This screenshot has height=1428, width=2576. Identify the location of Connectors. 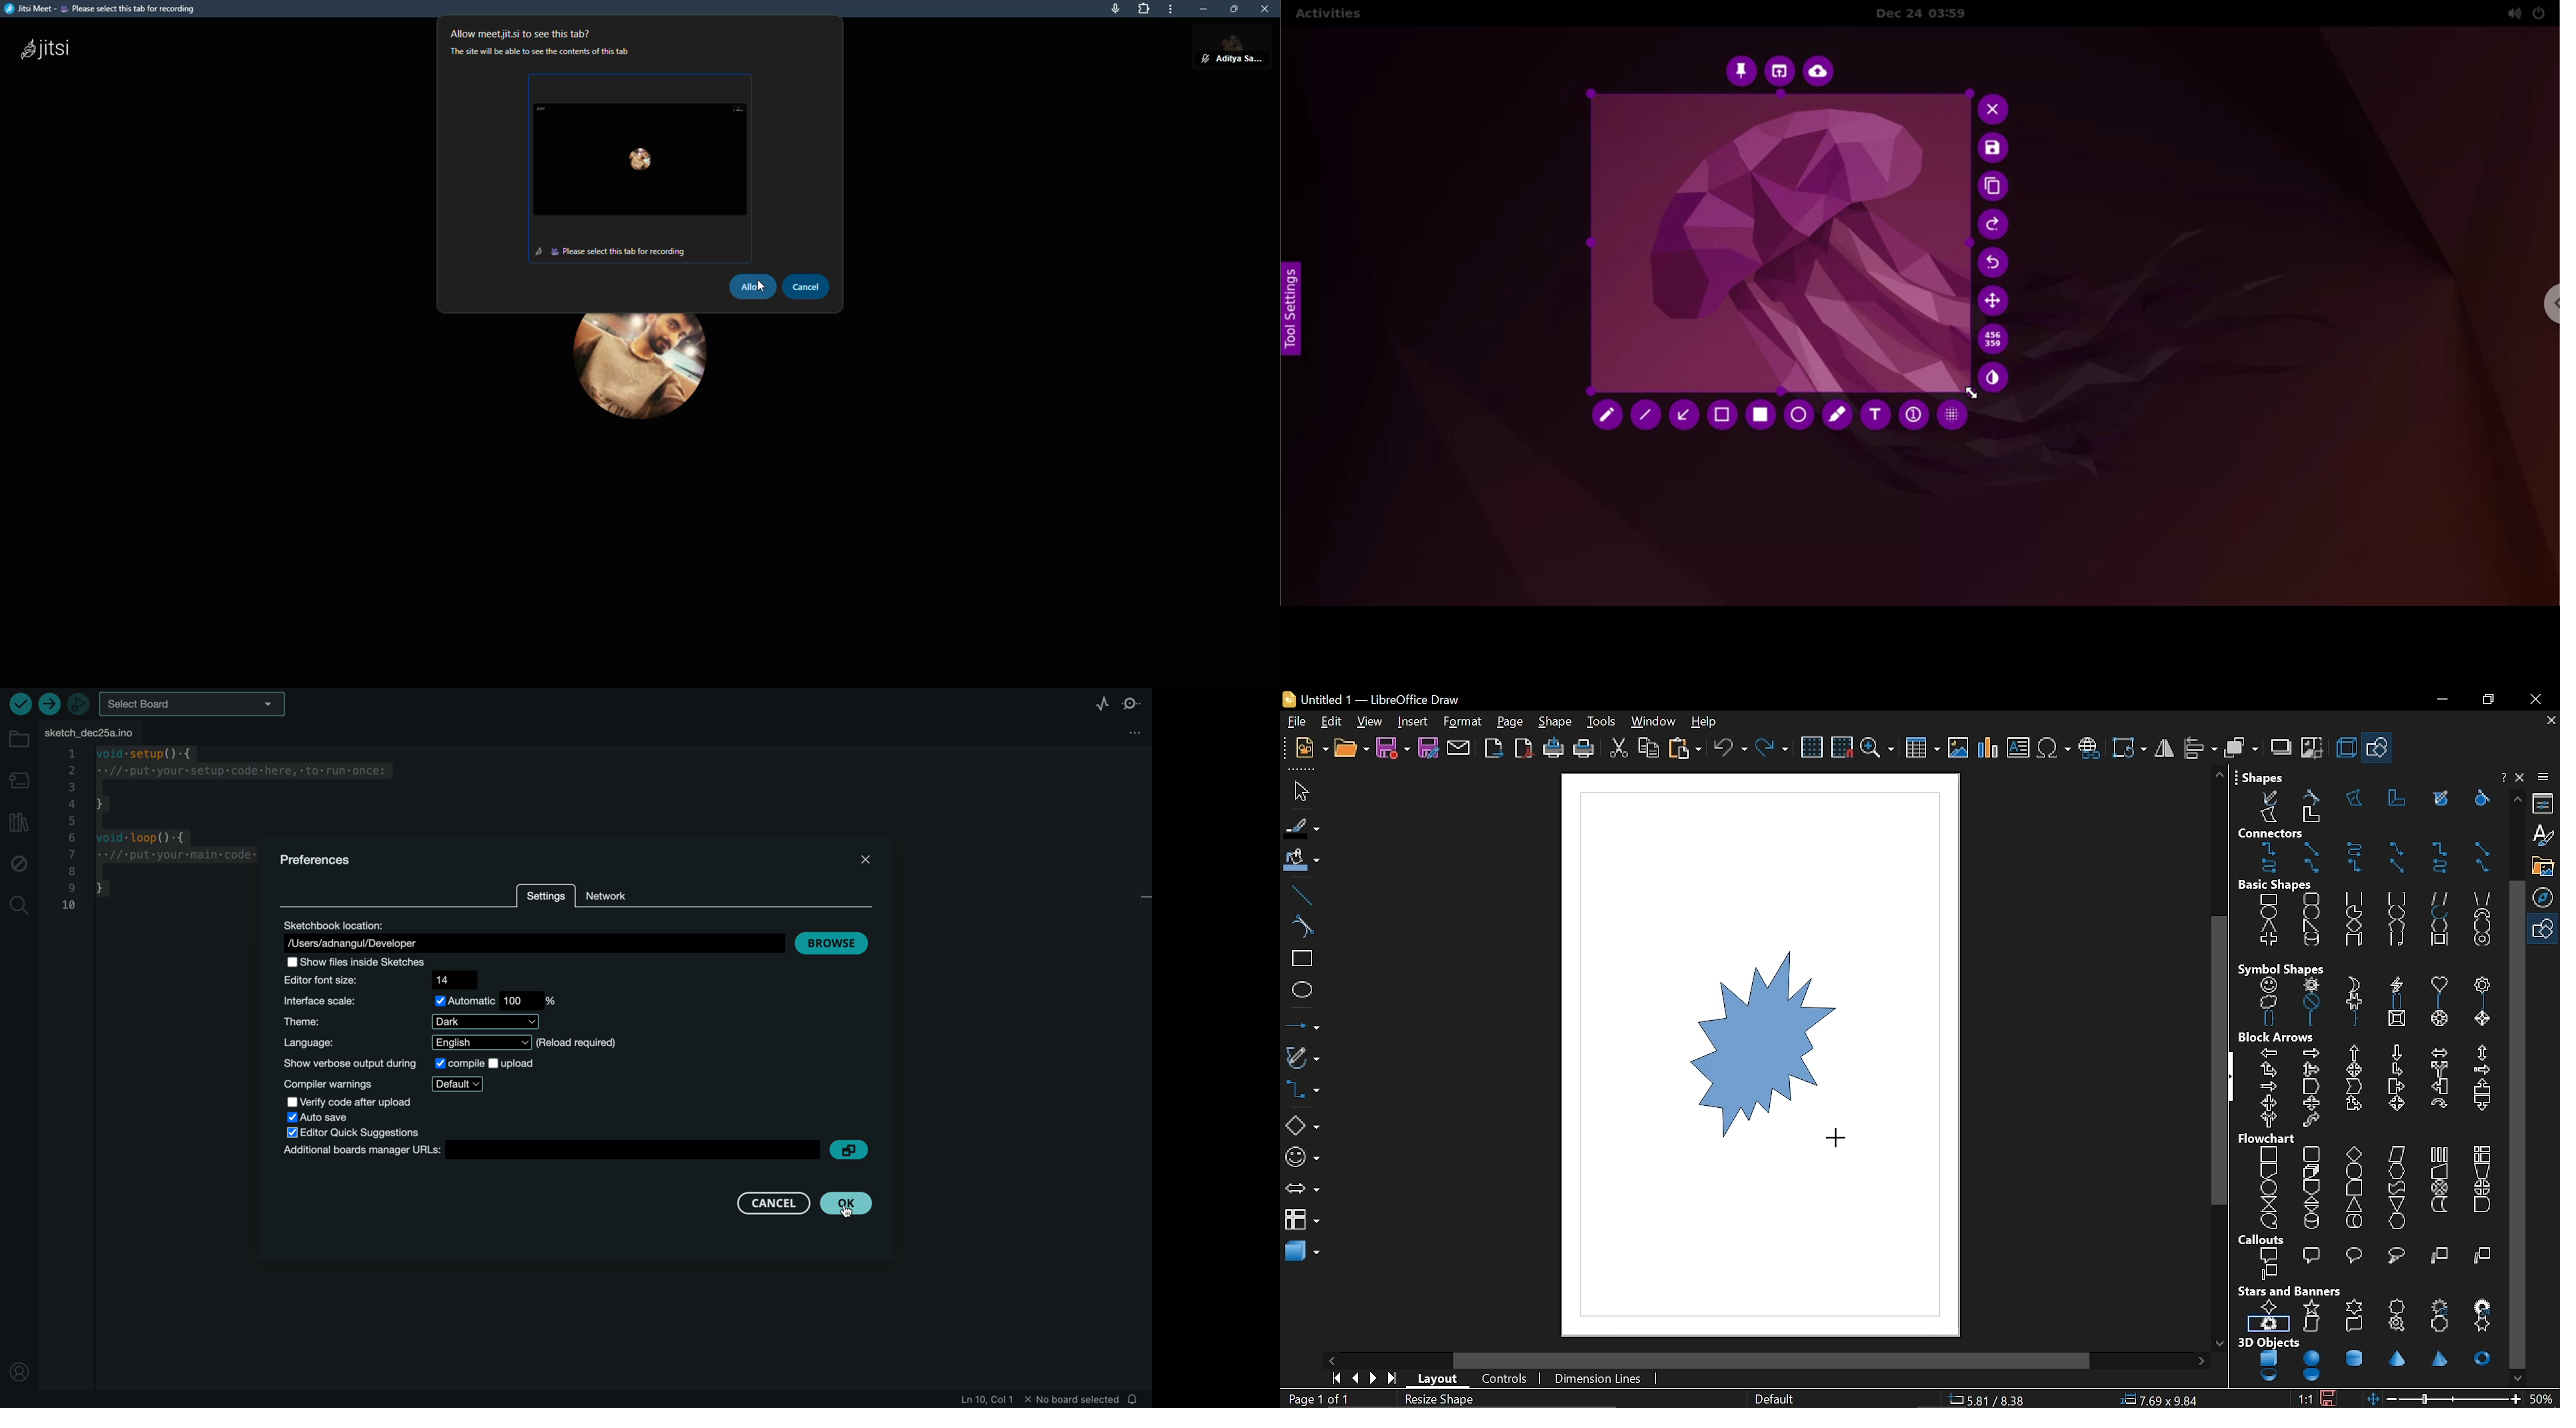
(2367, 851).